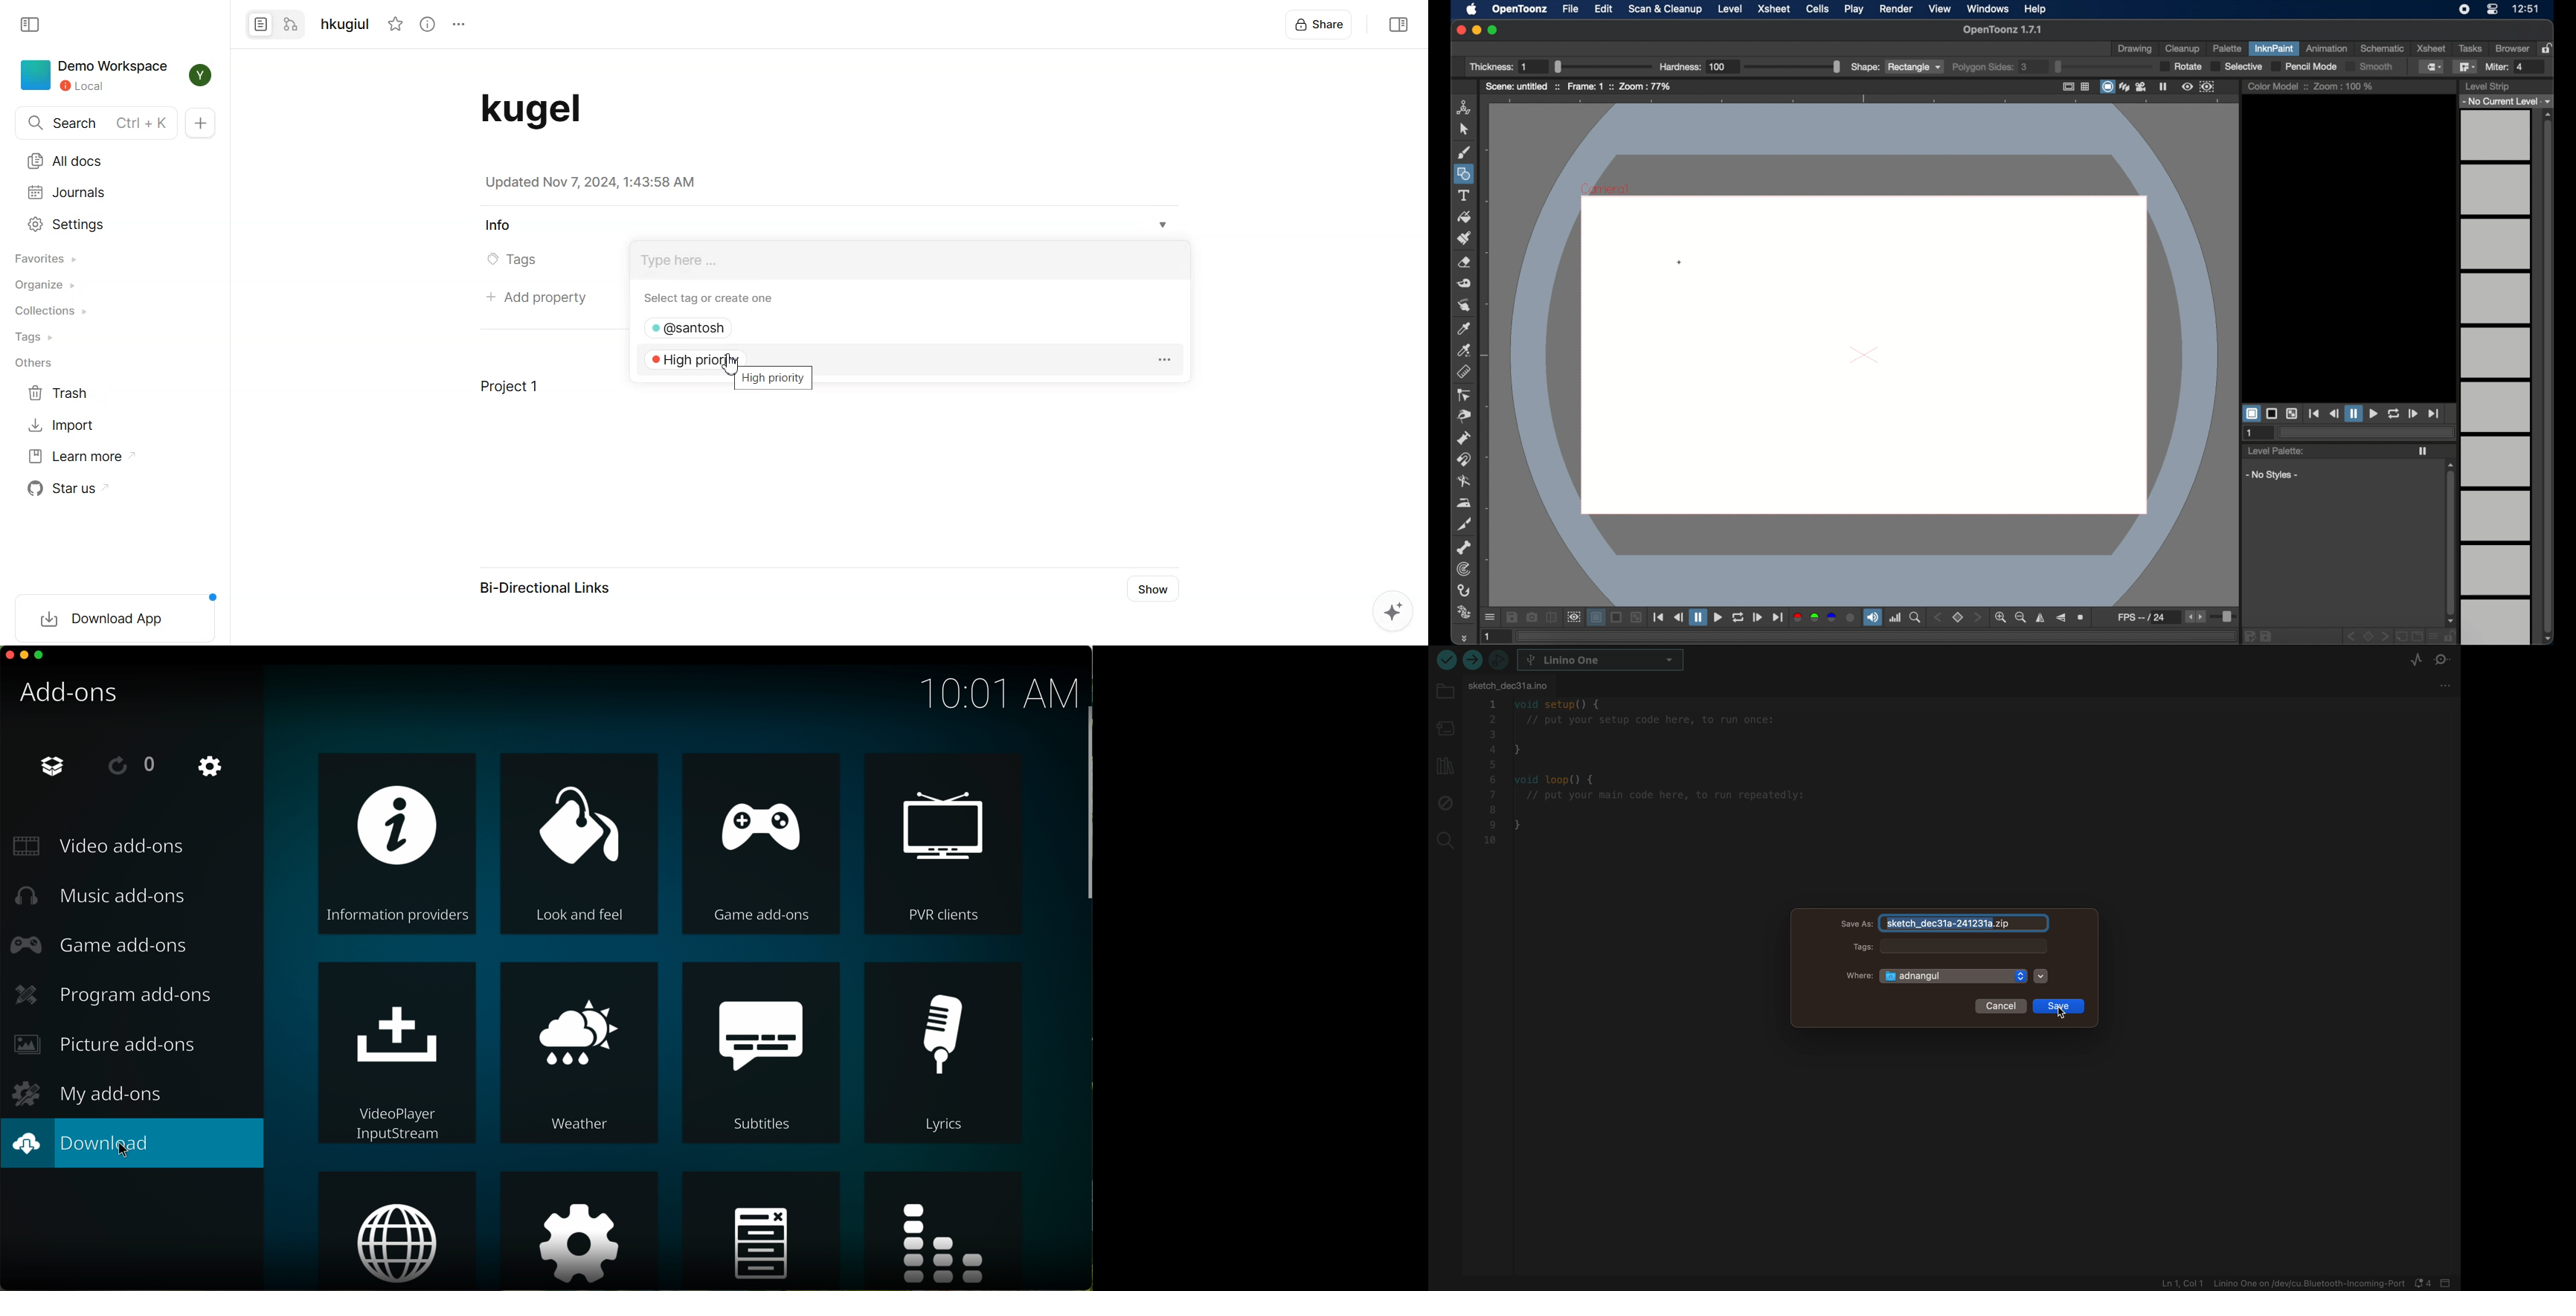  Describe the element at coordinates (1464, 218) in the screenshot. I see `fill tool` at that location.